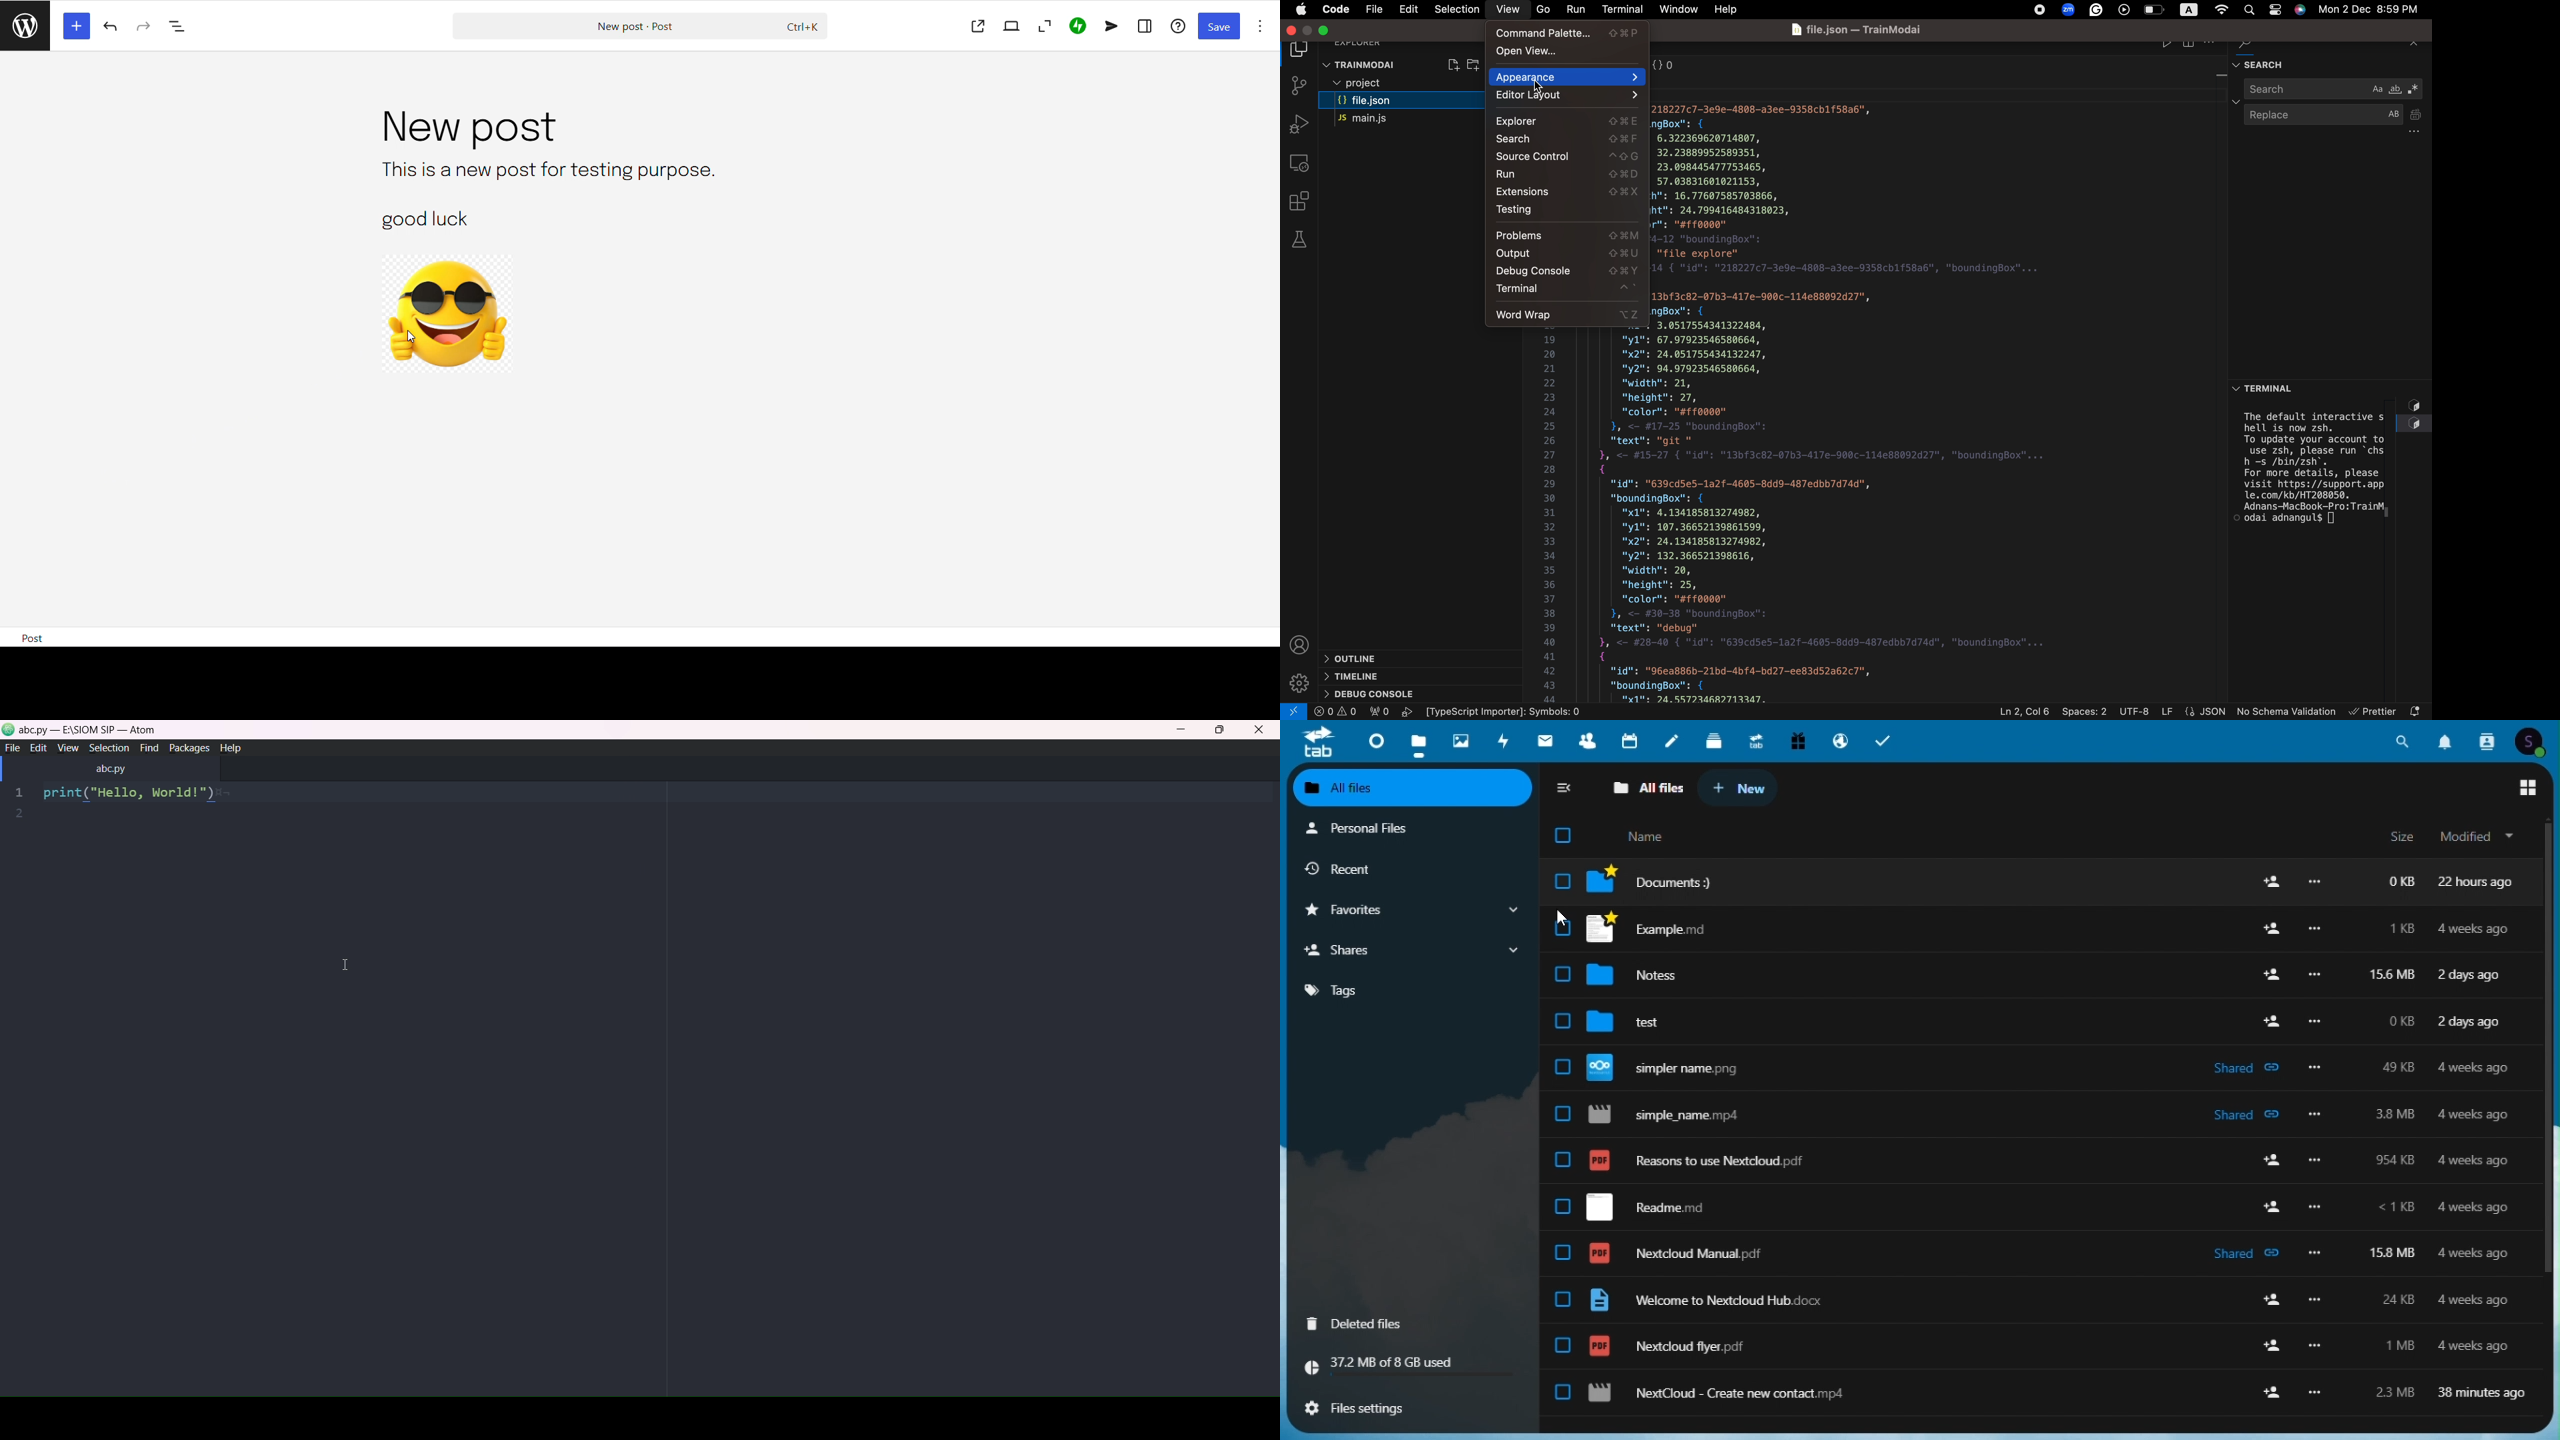  I want to click on Recent, so click(1381, 868).